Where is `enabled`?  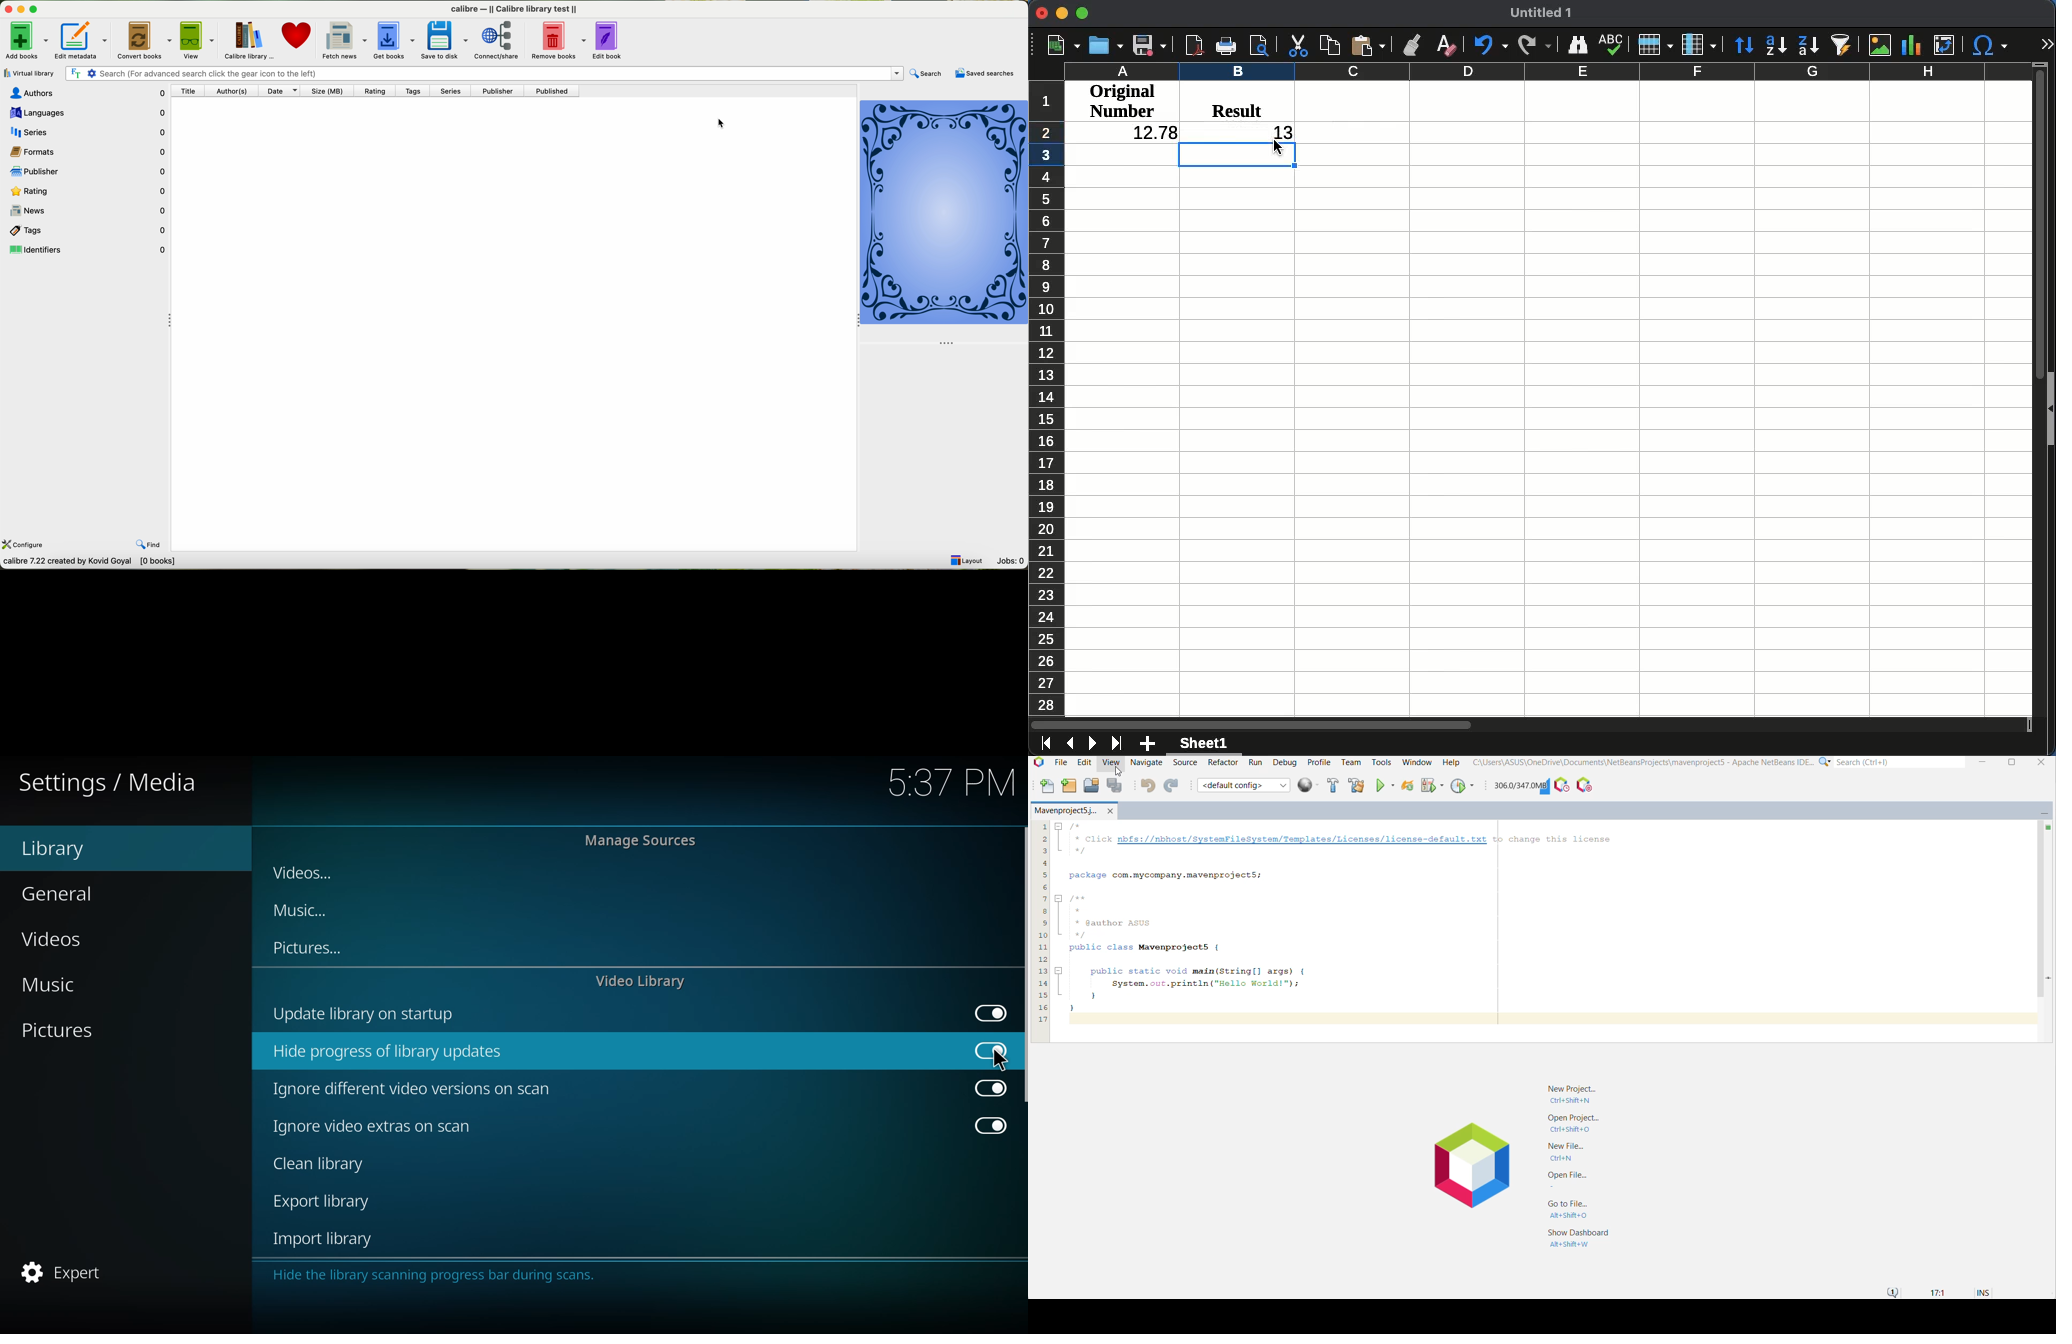 enabled is located at coordinates (984, 1088).